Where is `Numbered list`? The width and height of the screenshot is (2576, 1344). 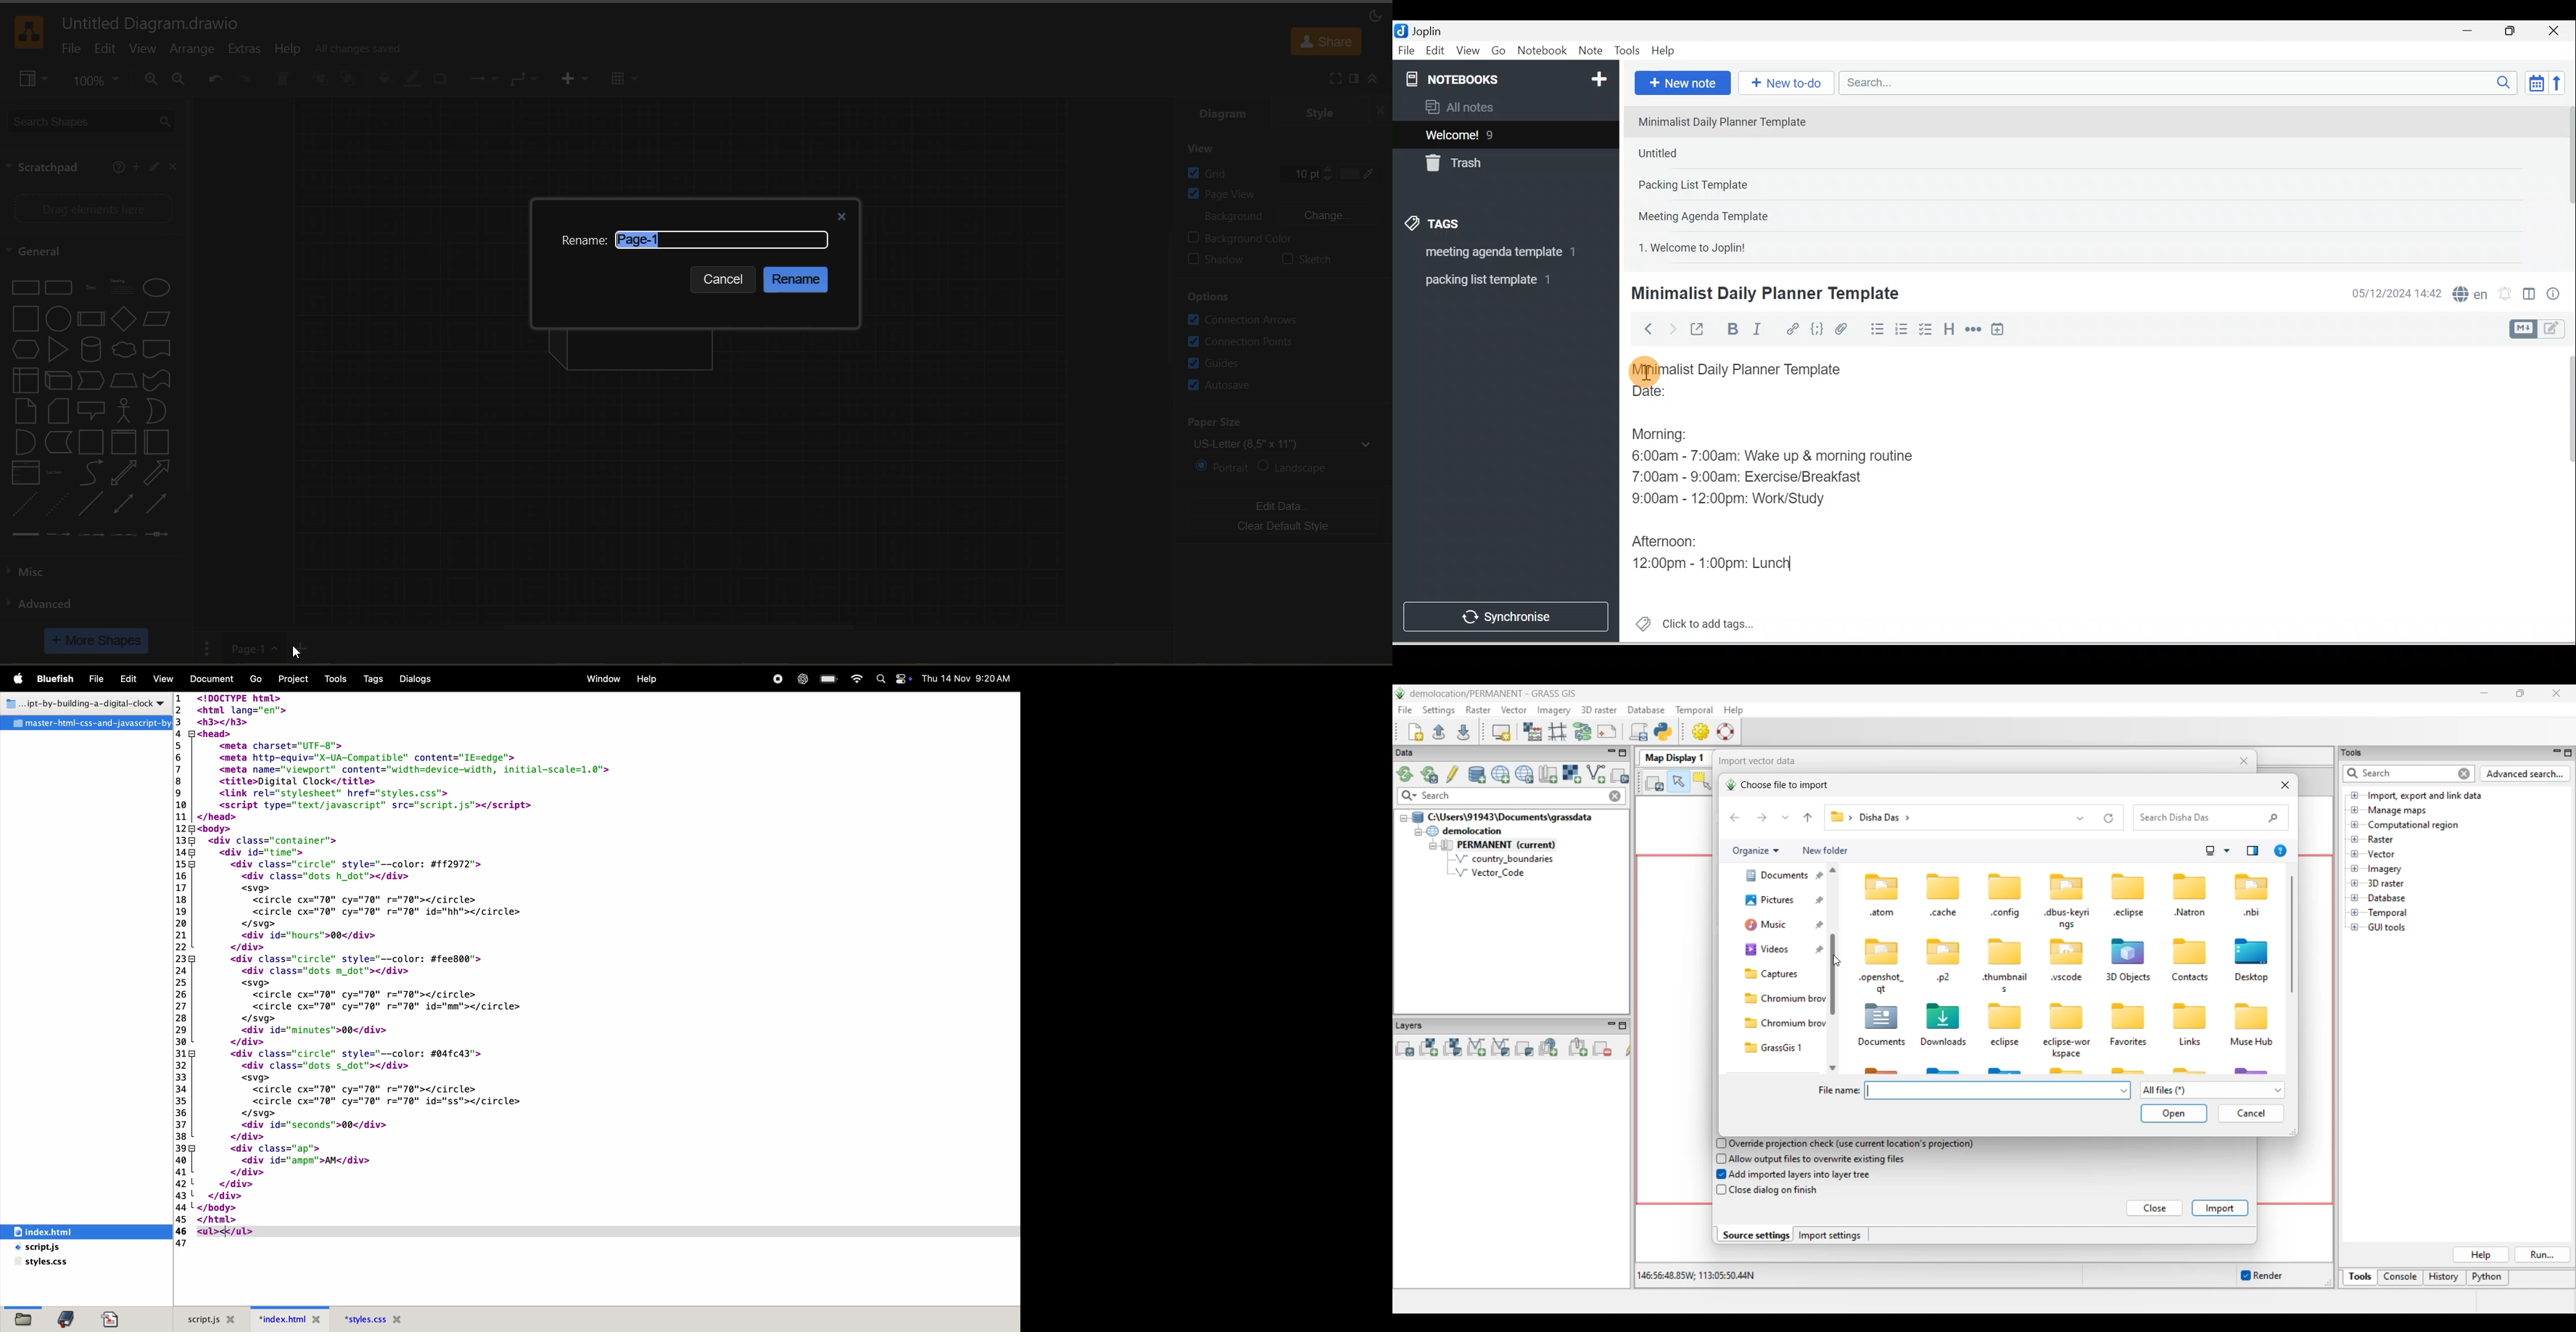
Numbered list is located at coordinates (1902, 329).